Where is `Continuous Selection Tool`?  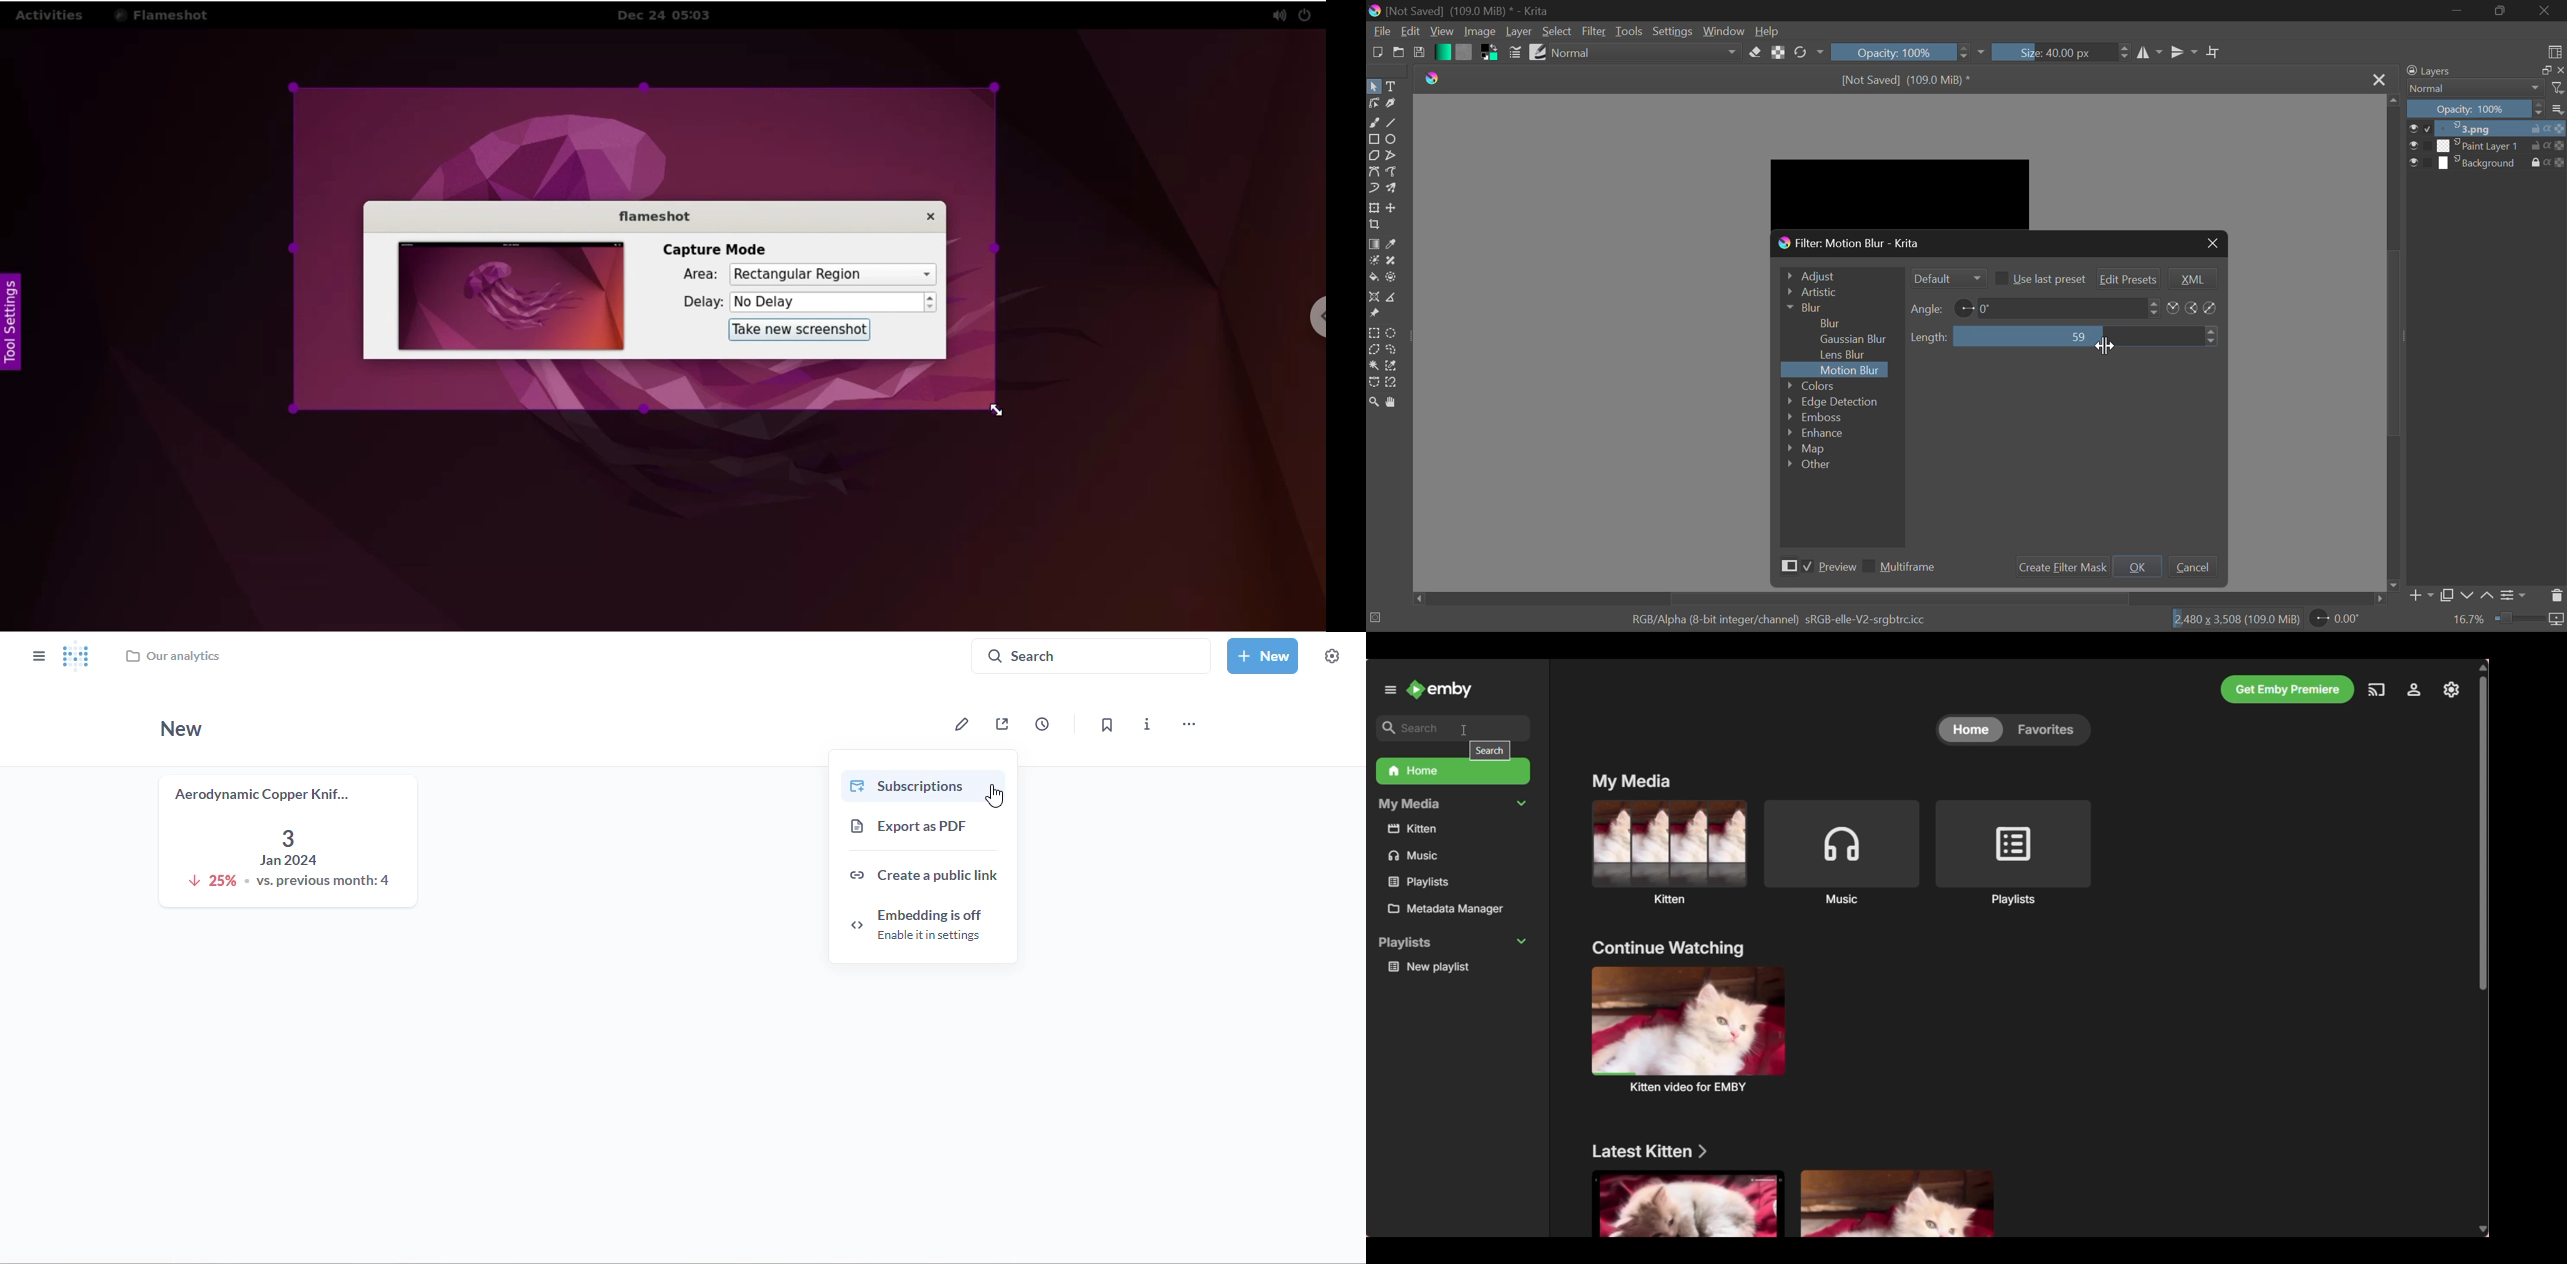 Continuous Selection Tool is located at coordinates (1374, 365).